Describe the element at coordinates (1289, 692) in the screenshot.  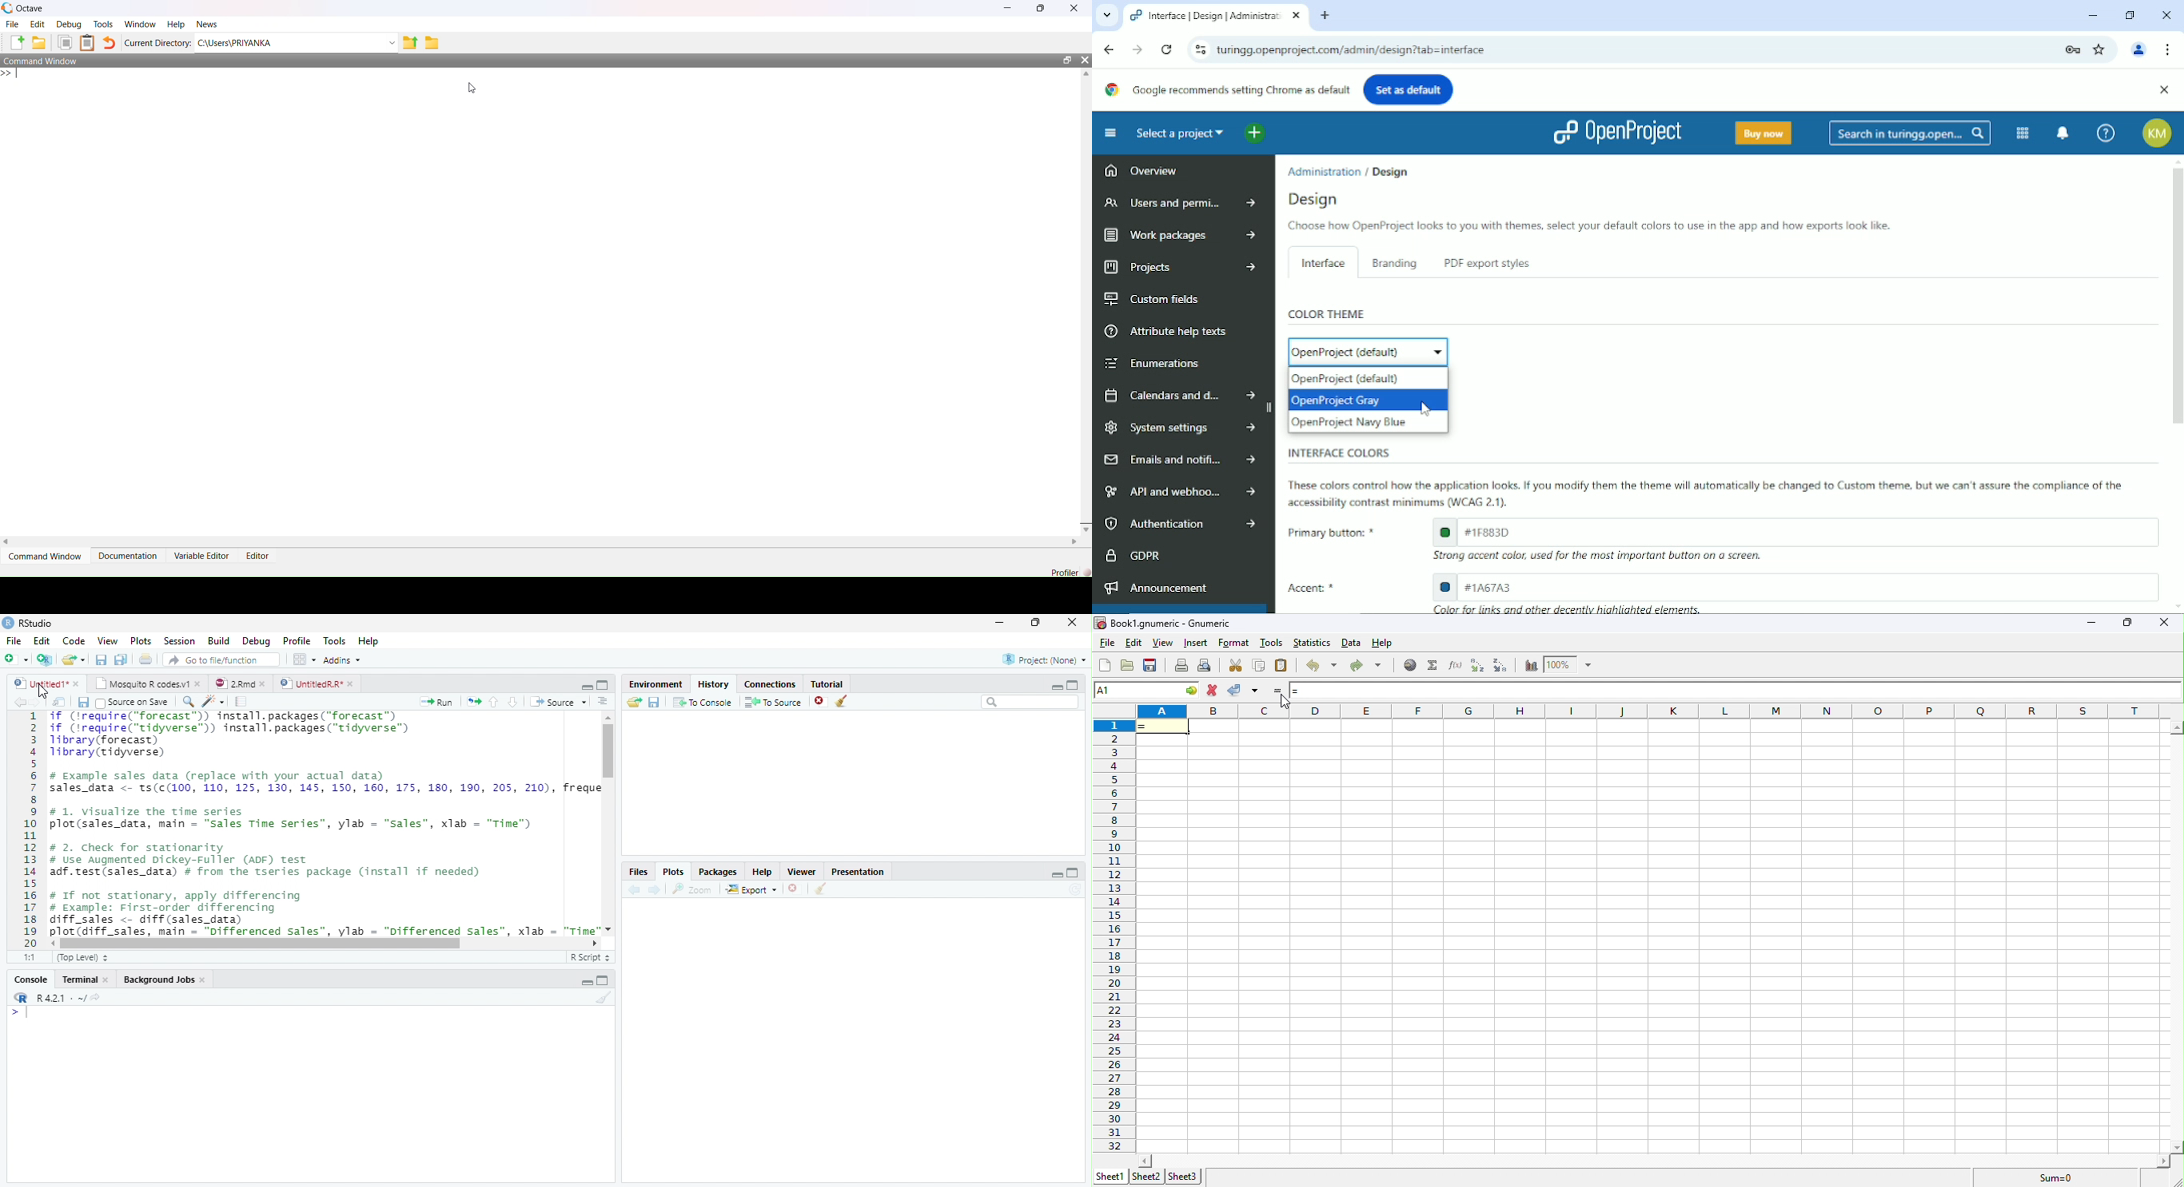
I see `=` at that location.